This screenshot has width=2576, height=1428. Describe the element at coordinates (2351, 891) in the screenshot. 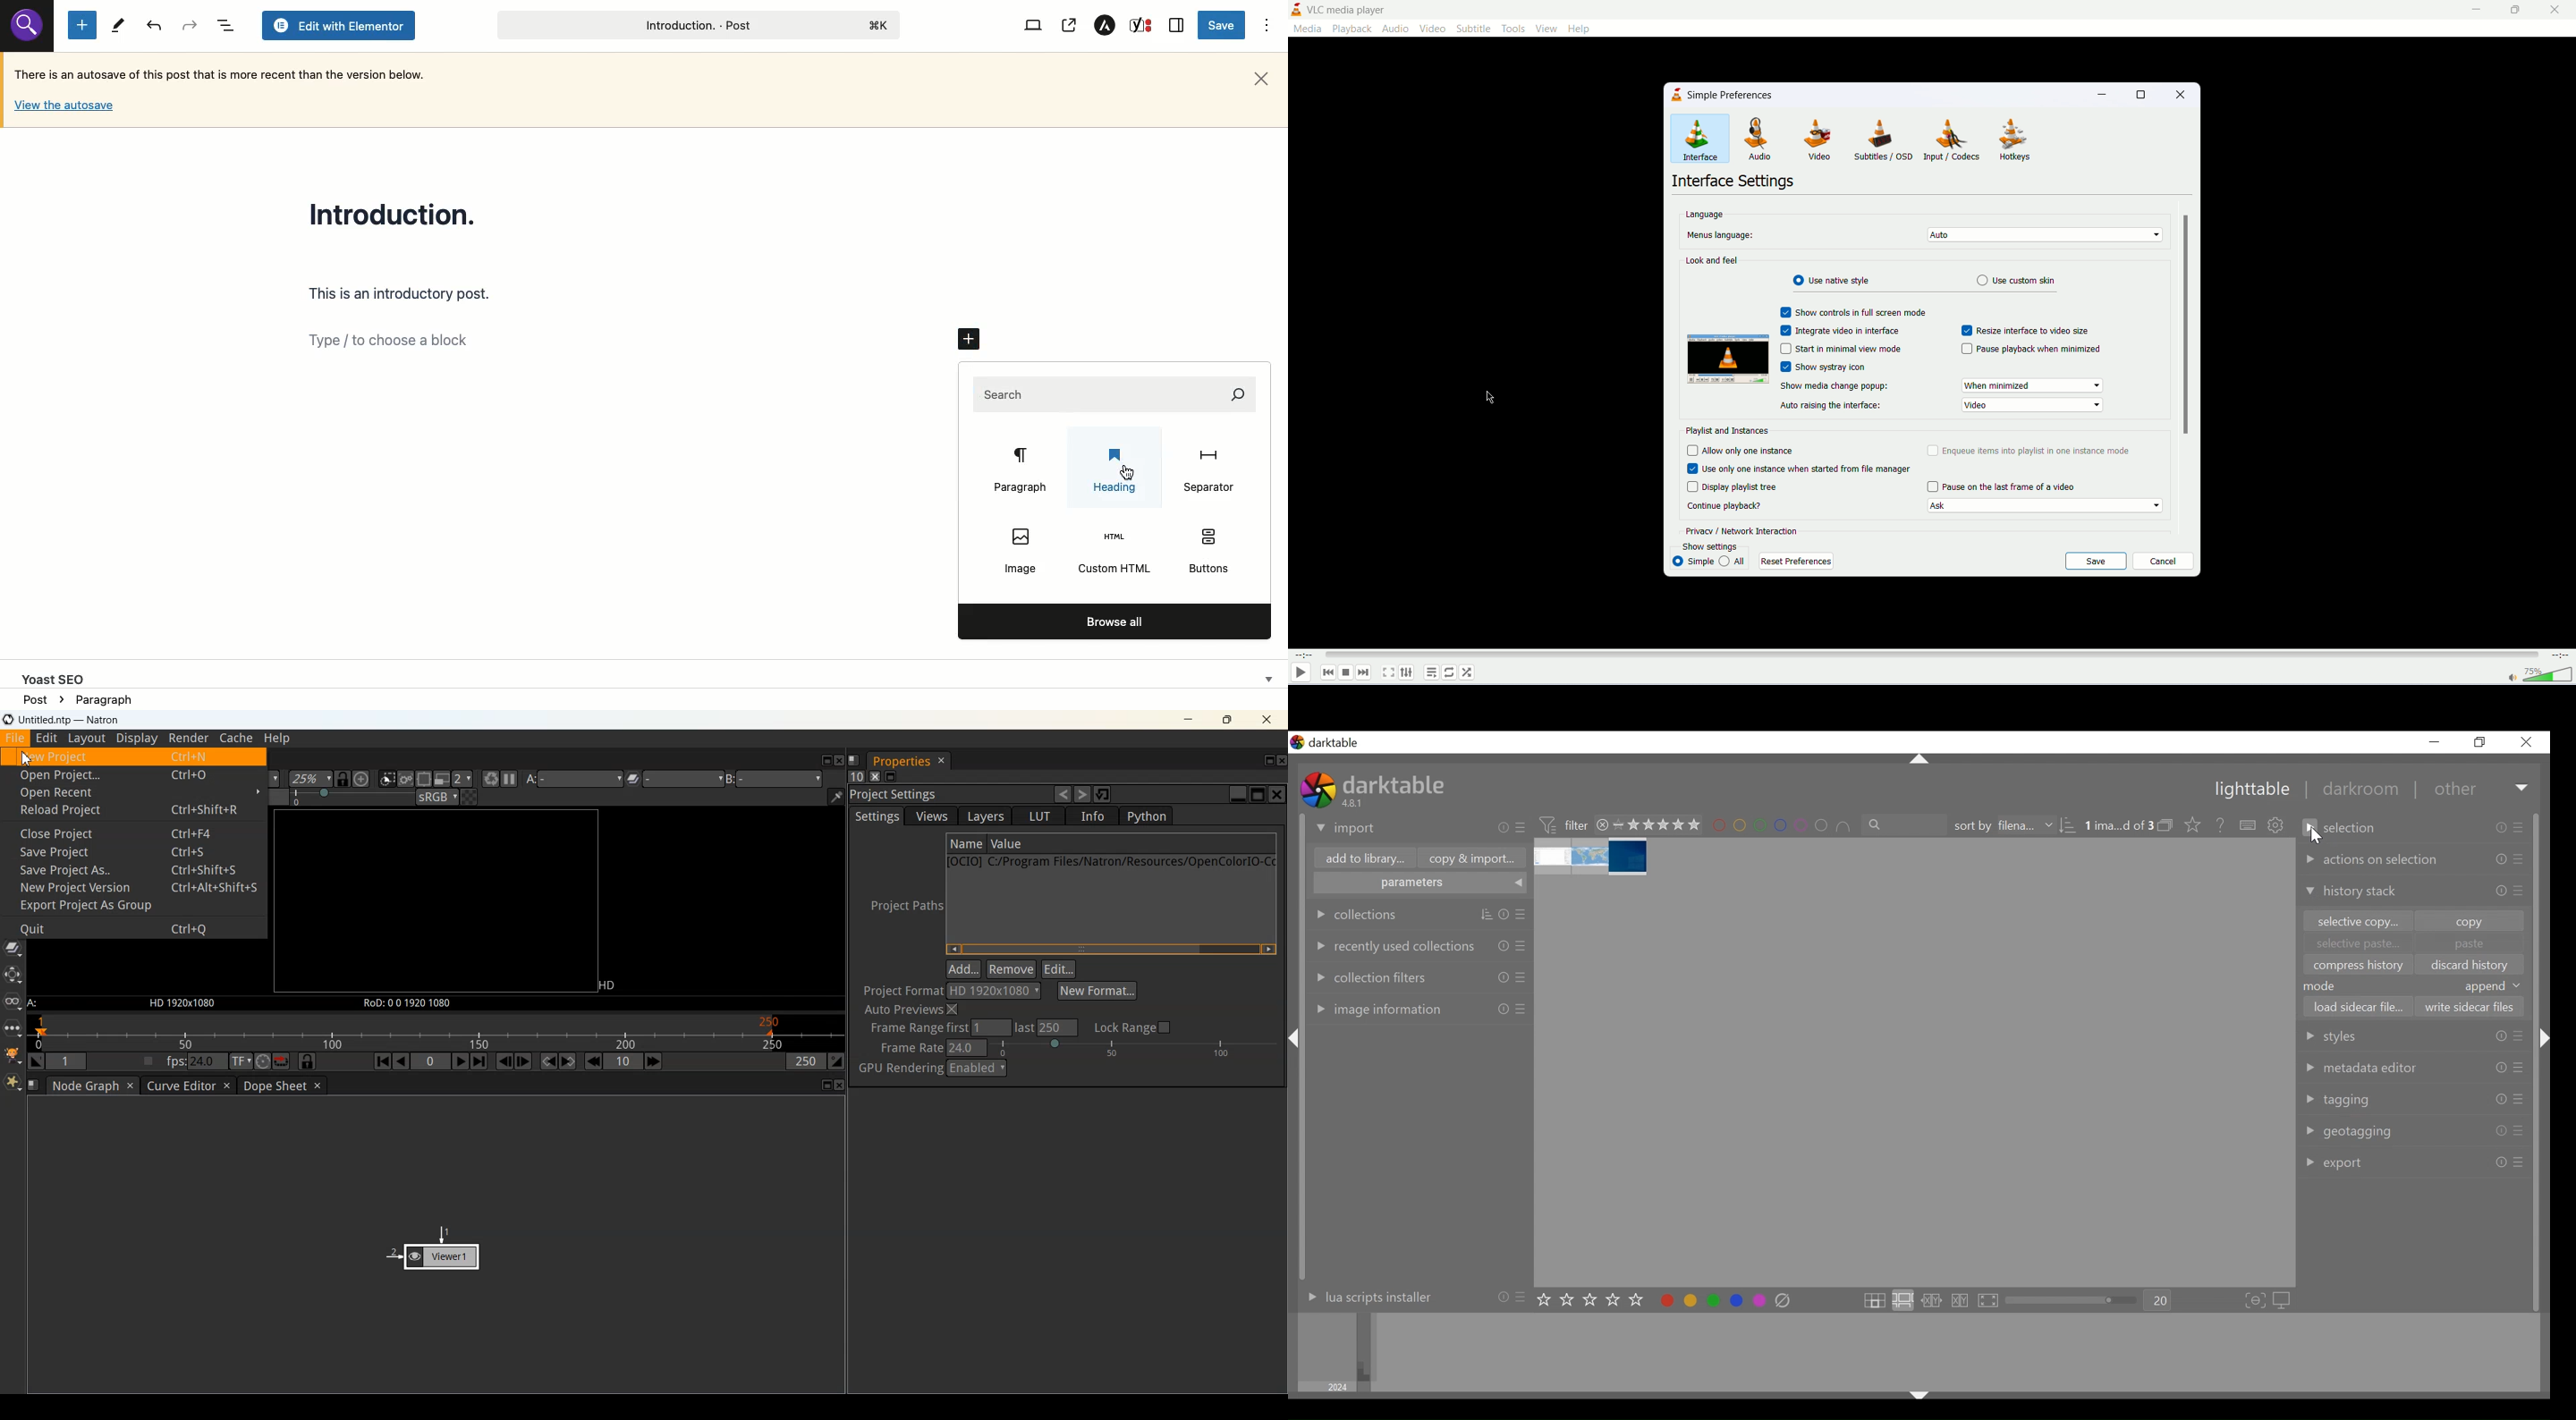

I see `history stack` at that location.